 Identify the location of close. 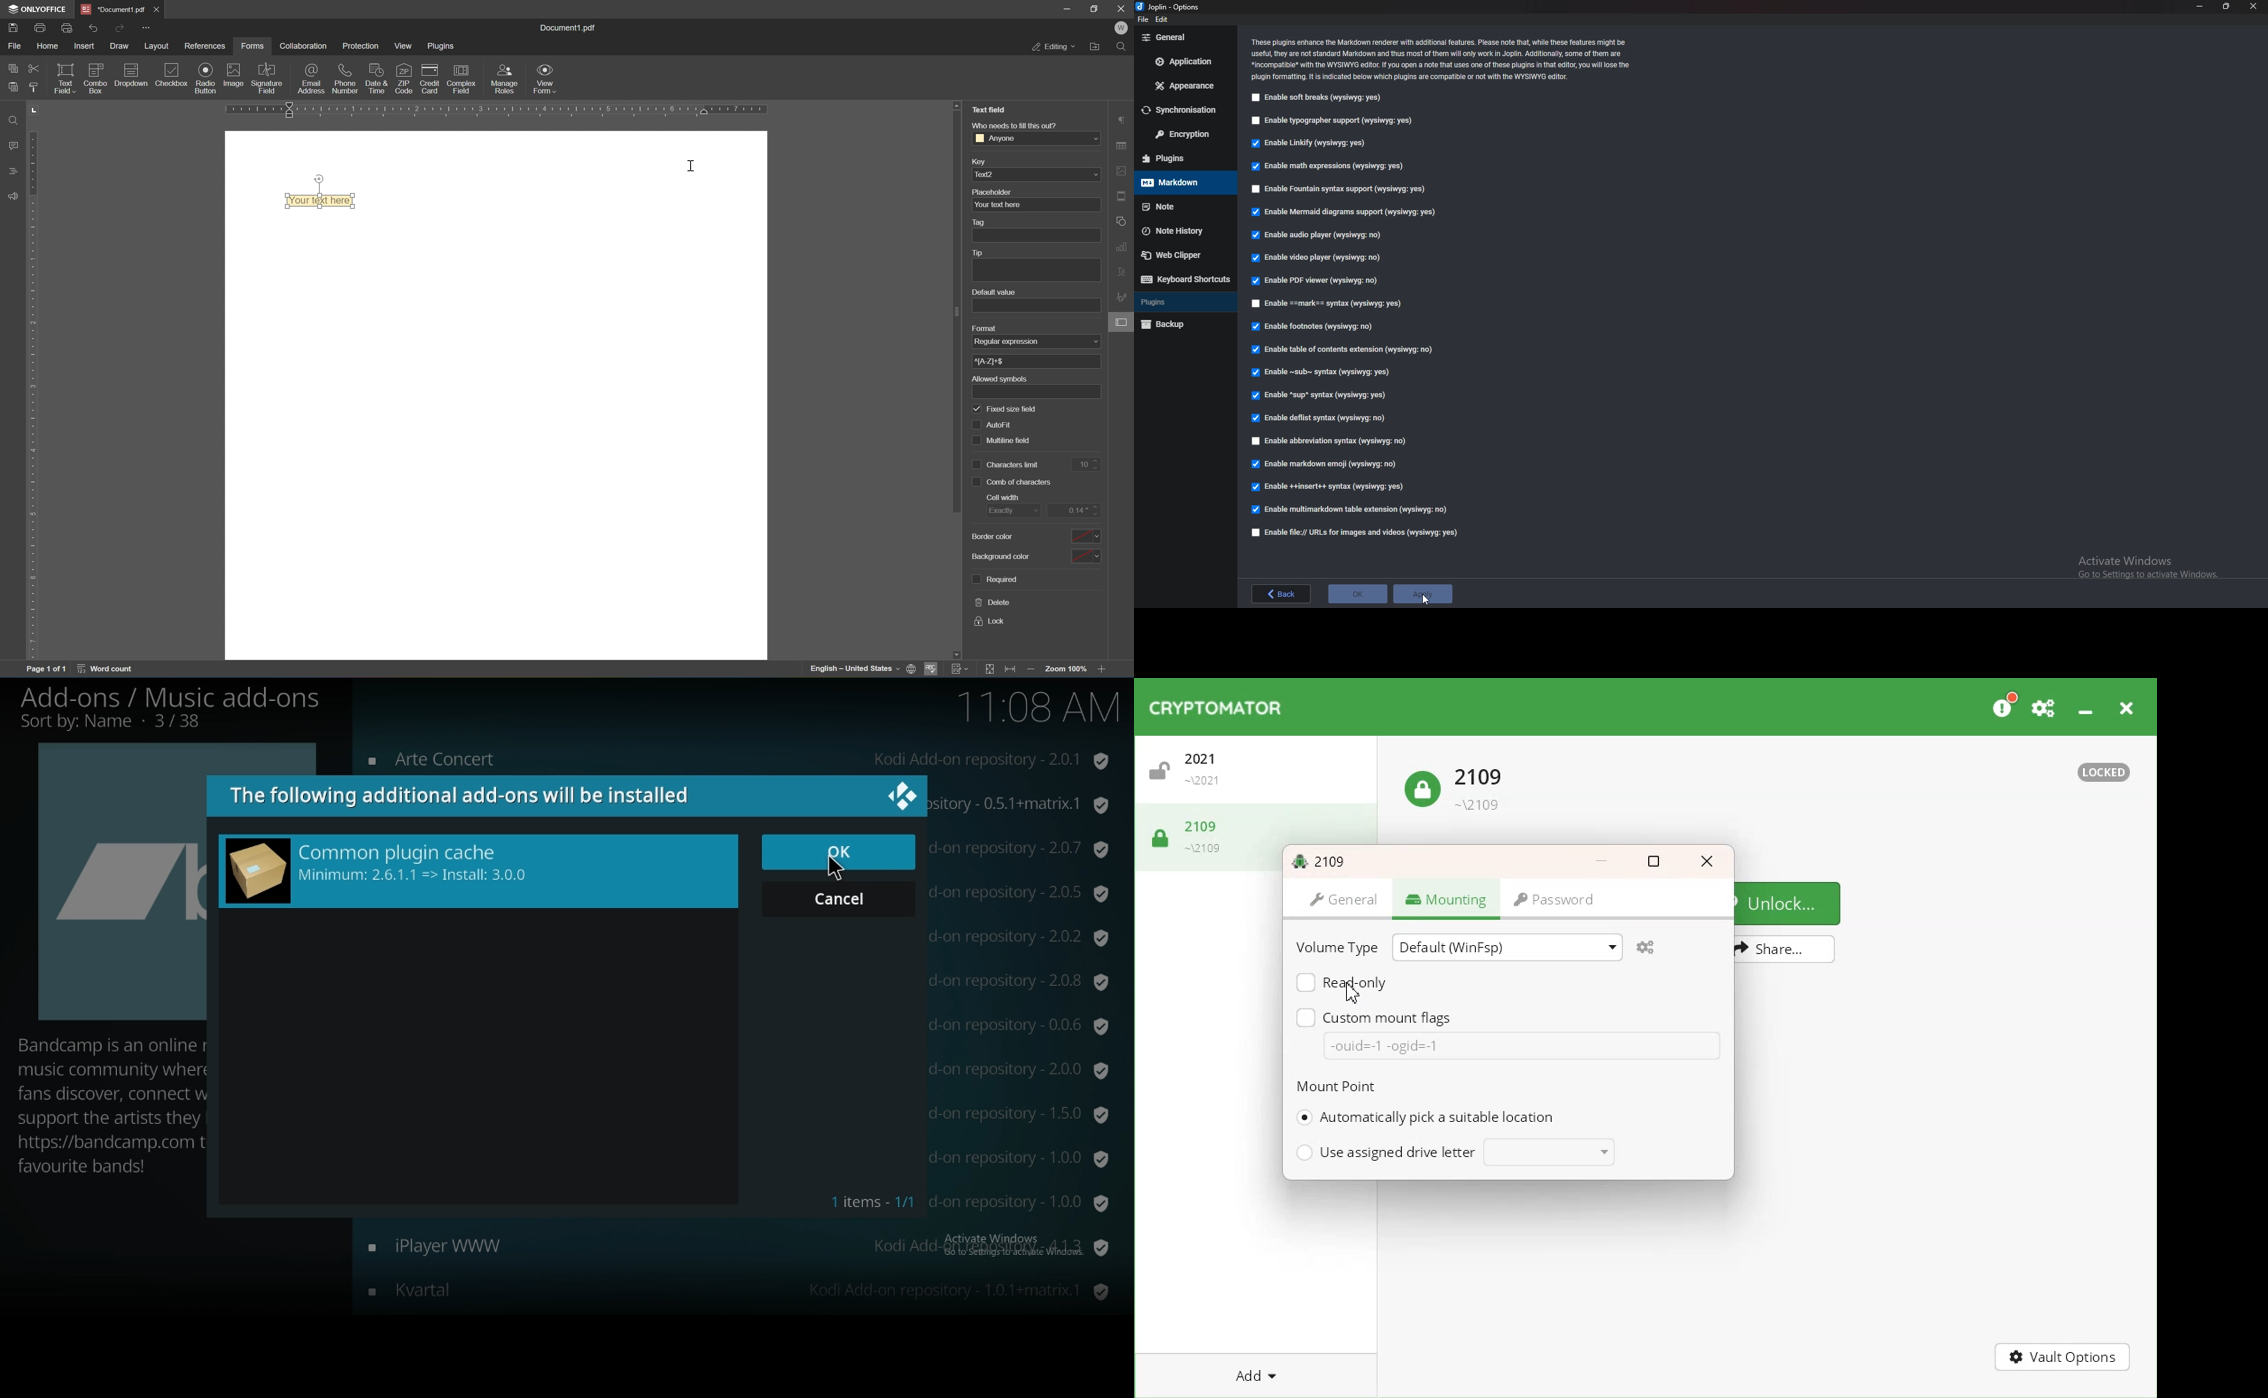
(1123, 7).